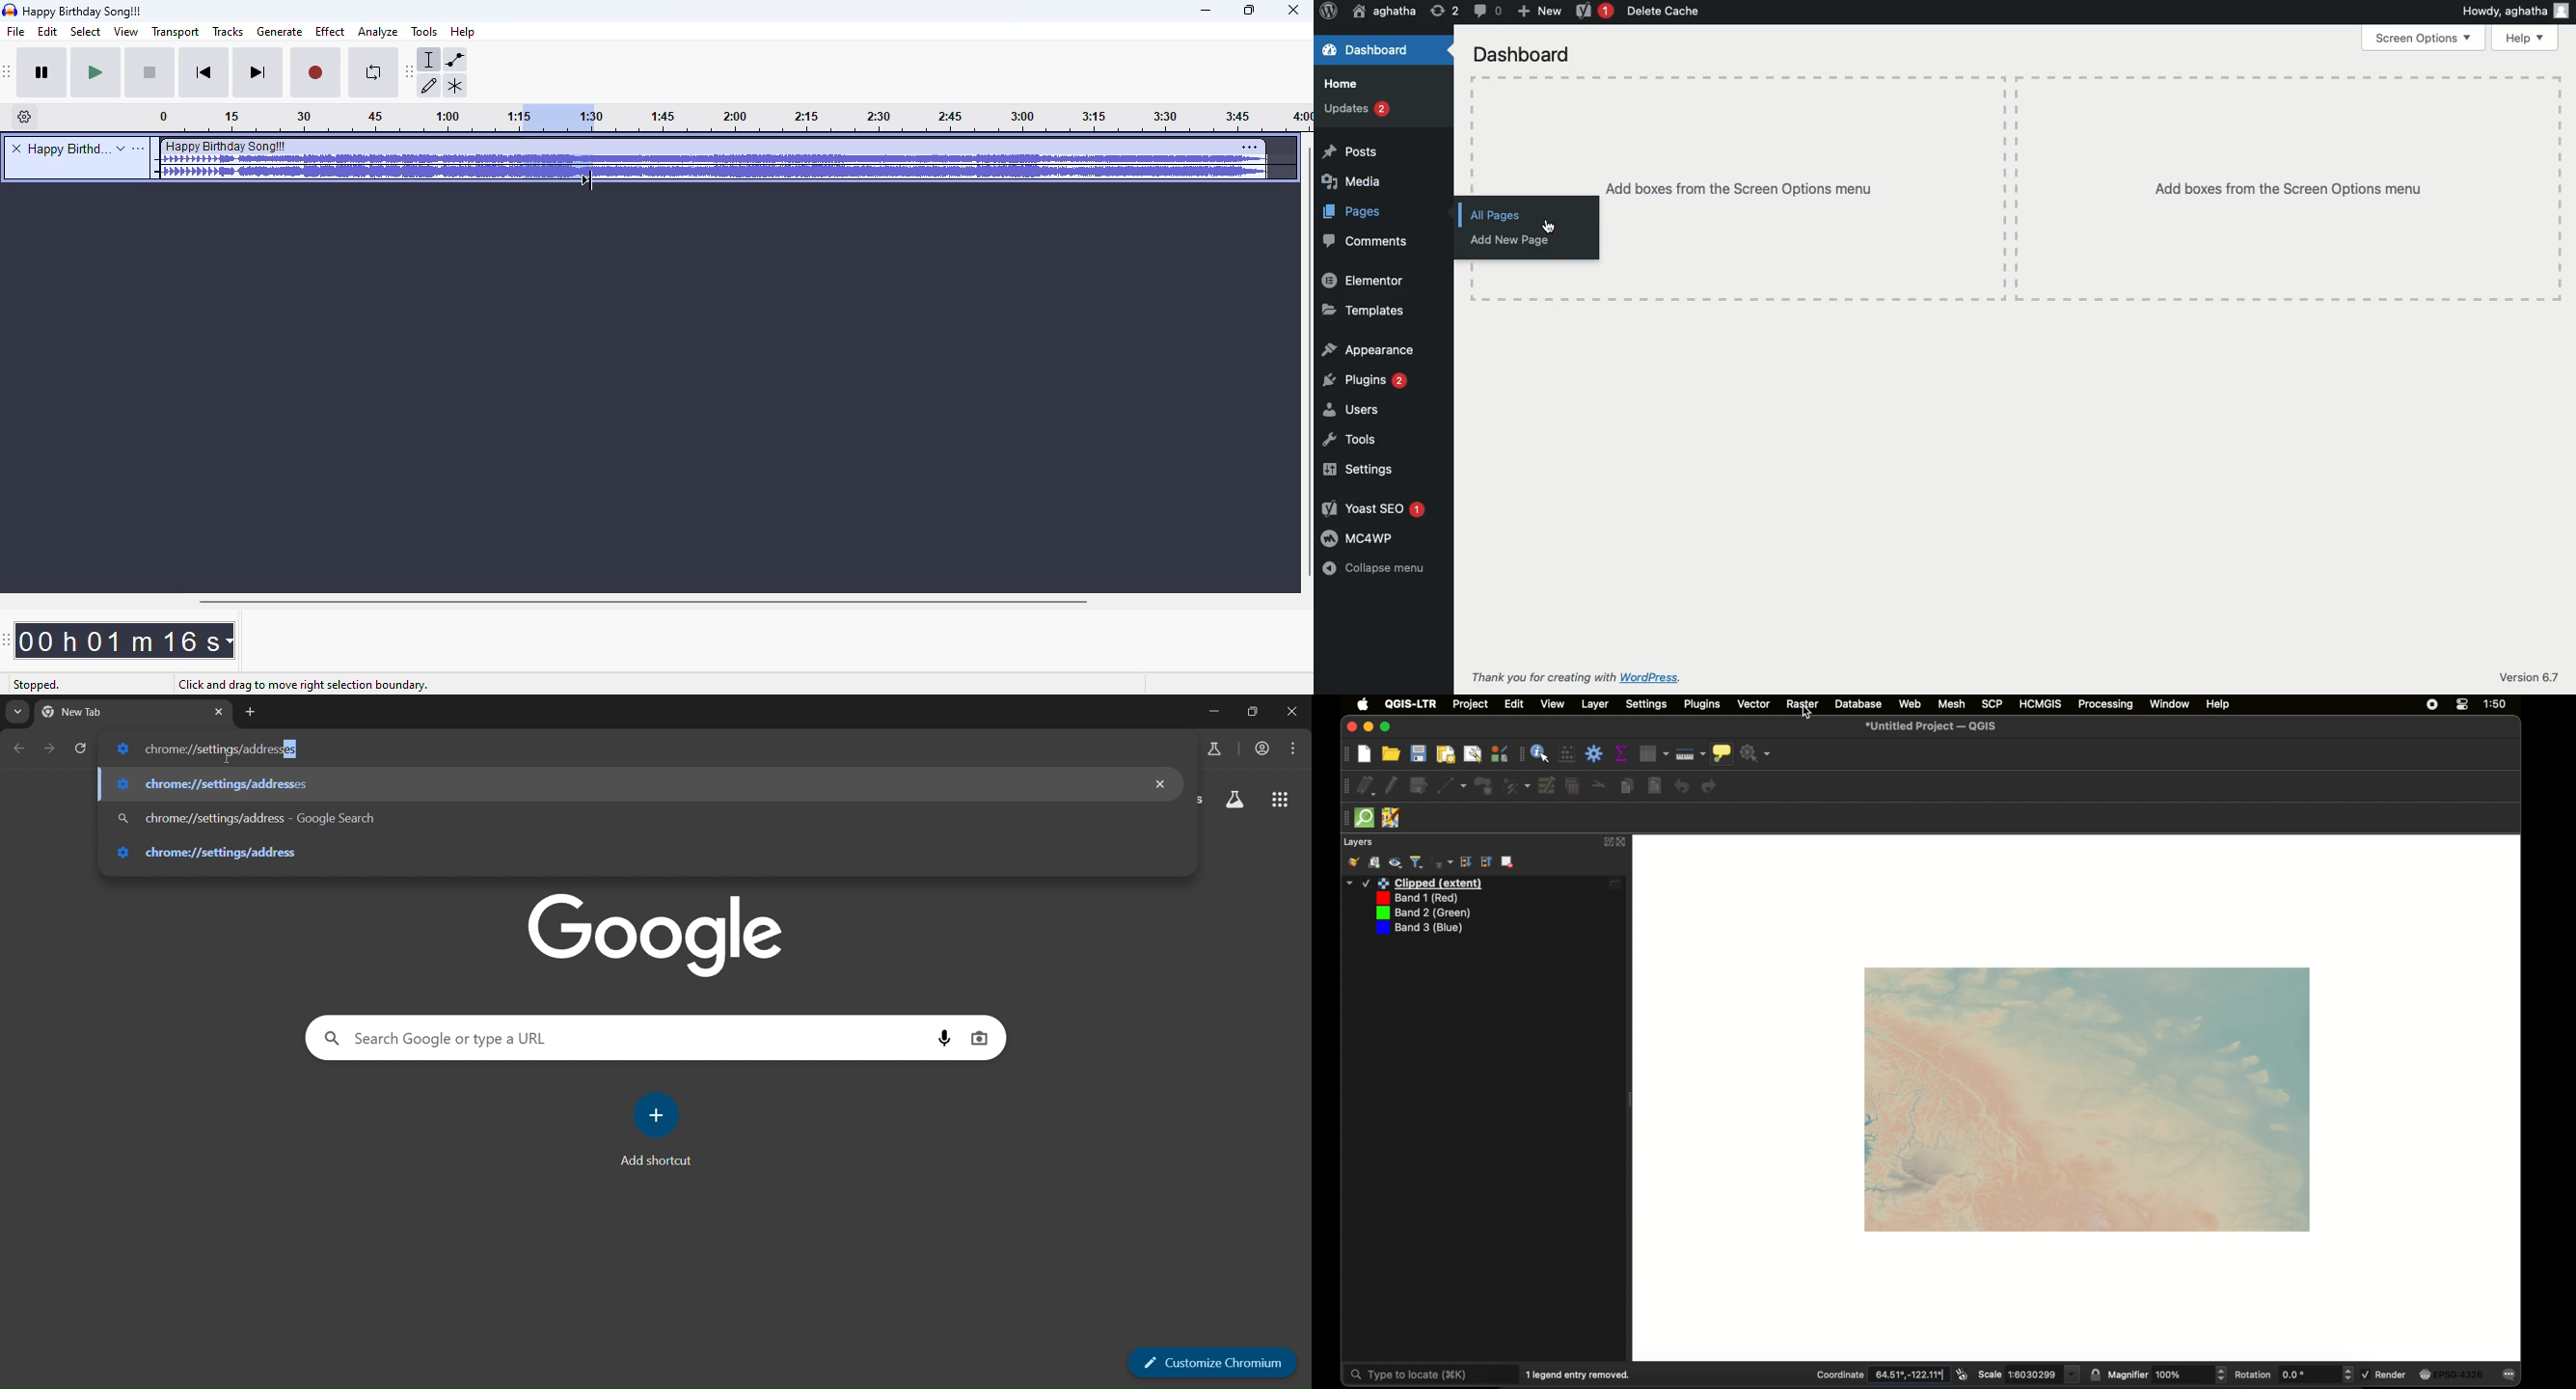  I want to click on add shortcut, so click(659, 1114).